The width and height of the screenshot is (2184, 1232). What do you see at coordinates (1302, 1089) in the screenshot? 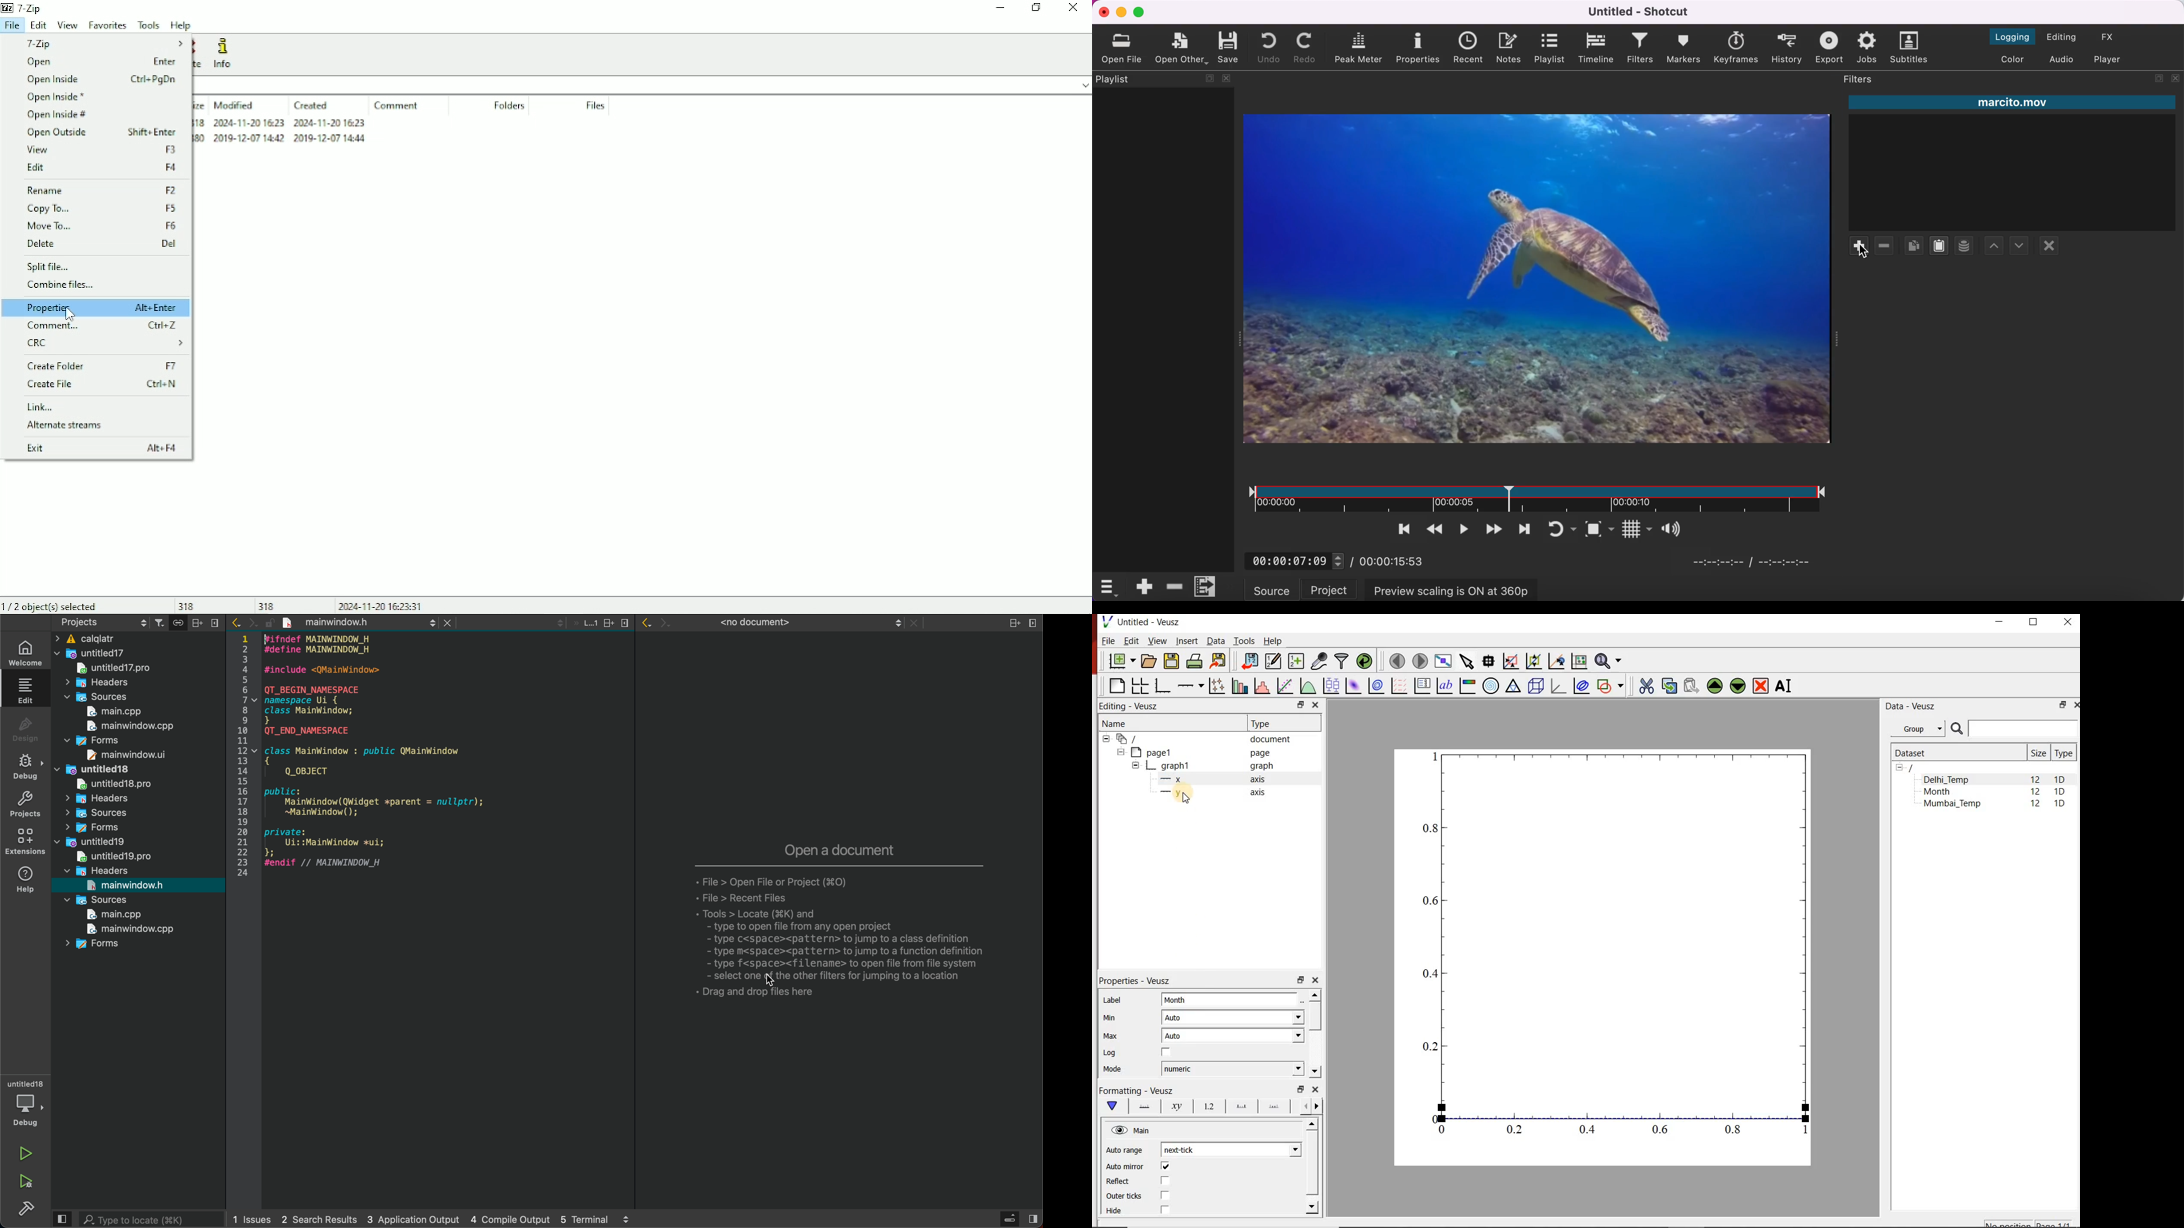
I see `restore` at bounding box center [1302, 1089].